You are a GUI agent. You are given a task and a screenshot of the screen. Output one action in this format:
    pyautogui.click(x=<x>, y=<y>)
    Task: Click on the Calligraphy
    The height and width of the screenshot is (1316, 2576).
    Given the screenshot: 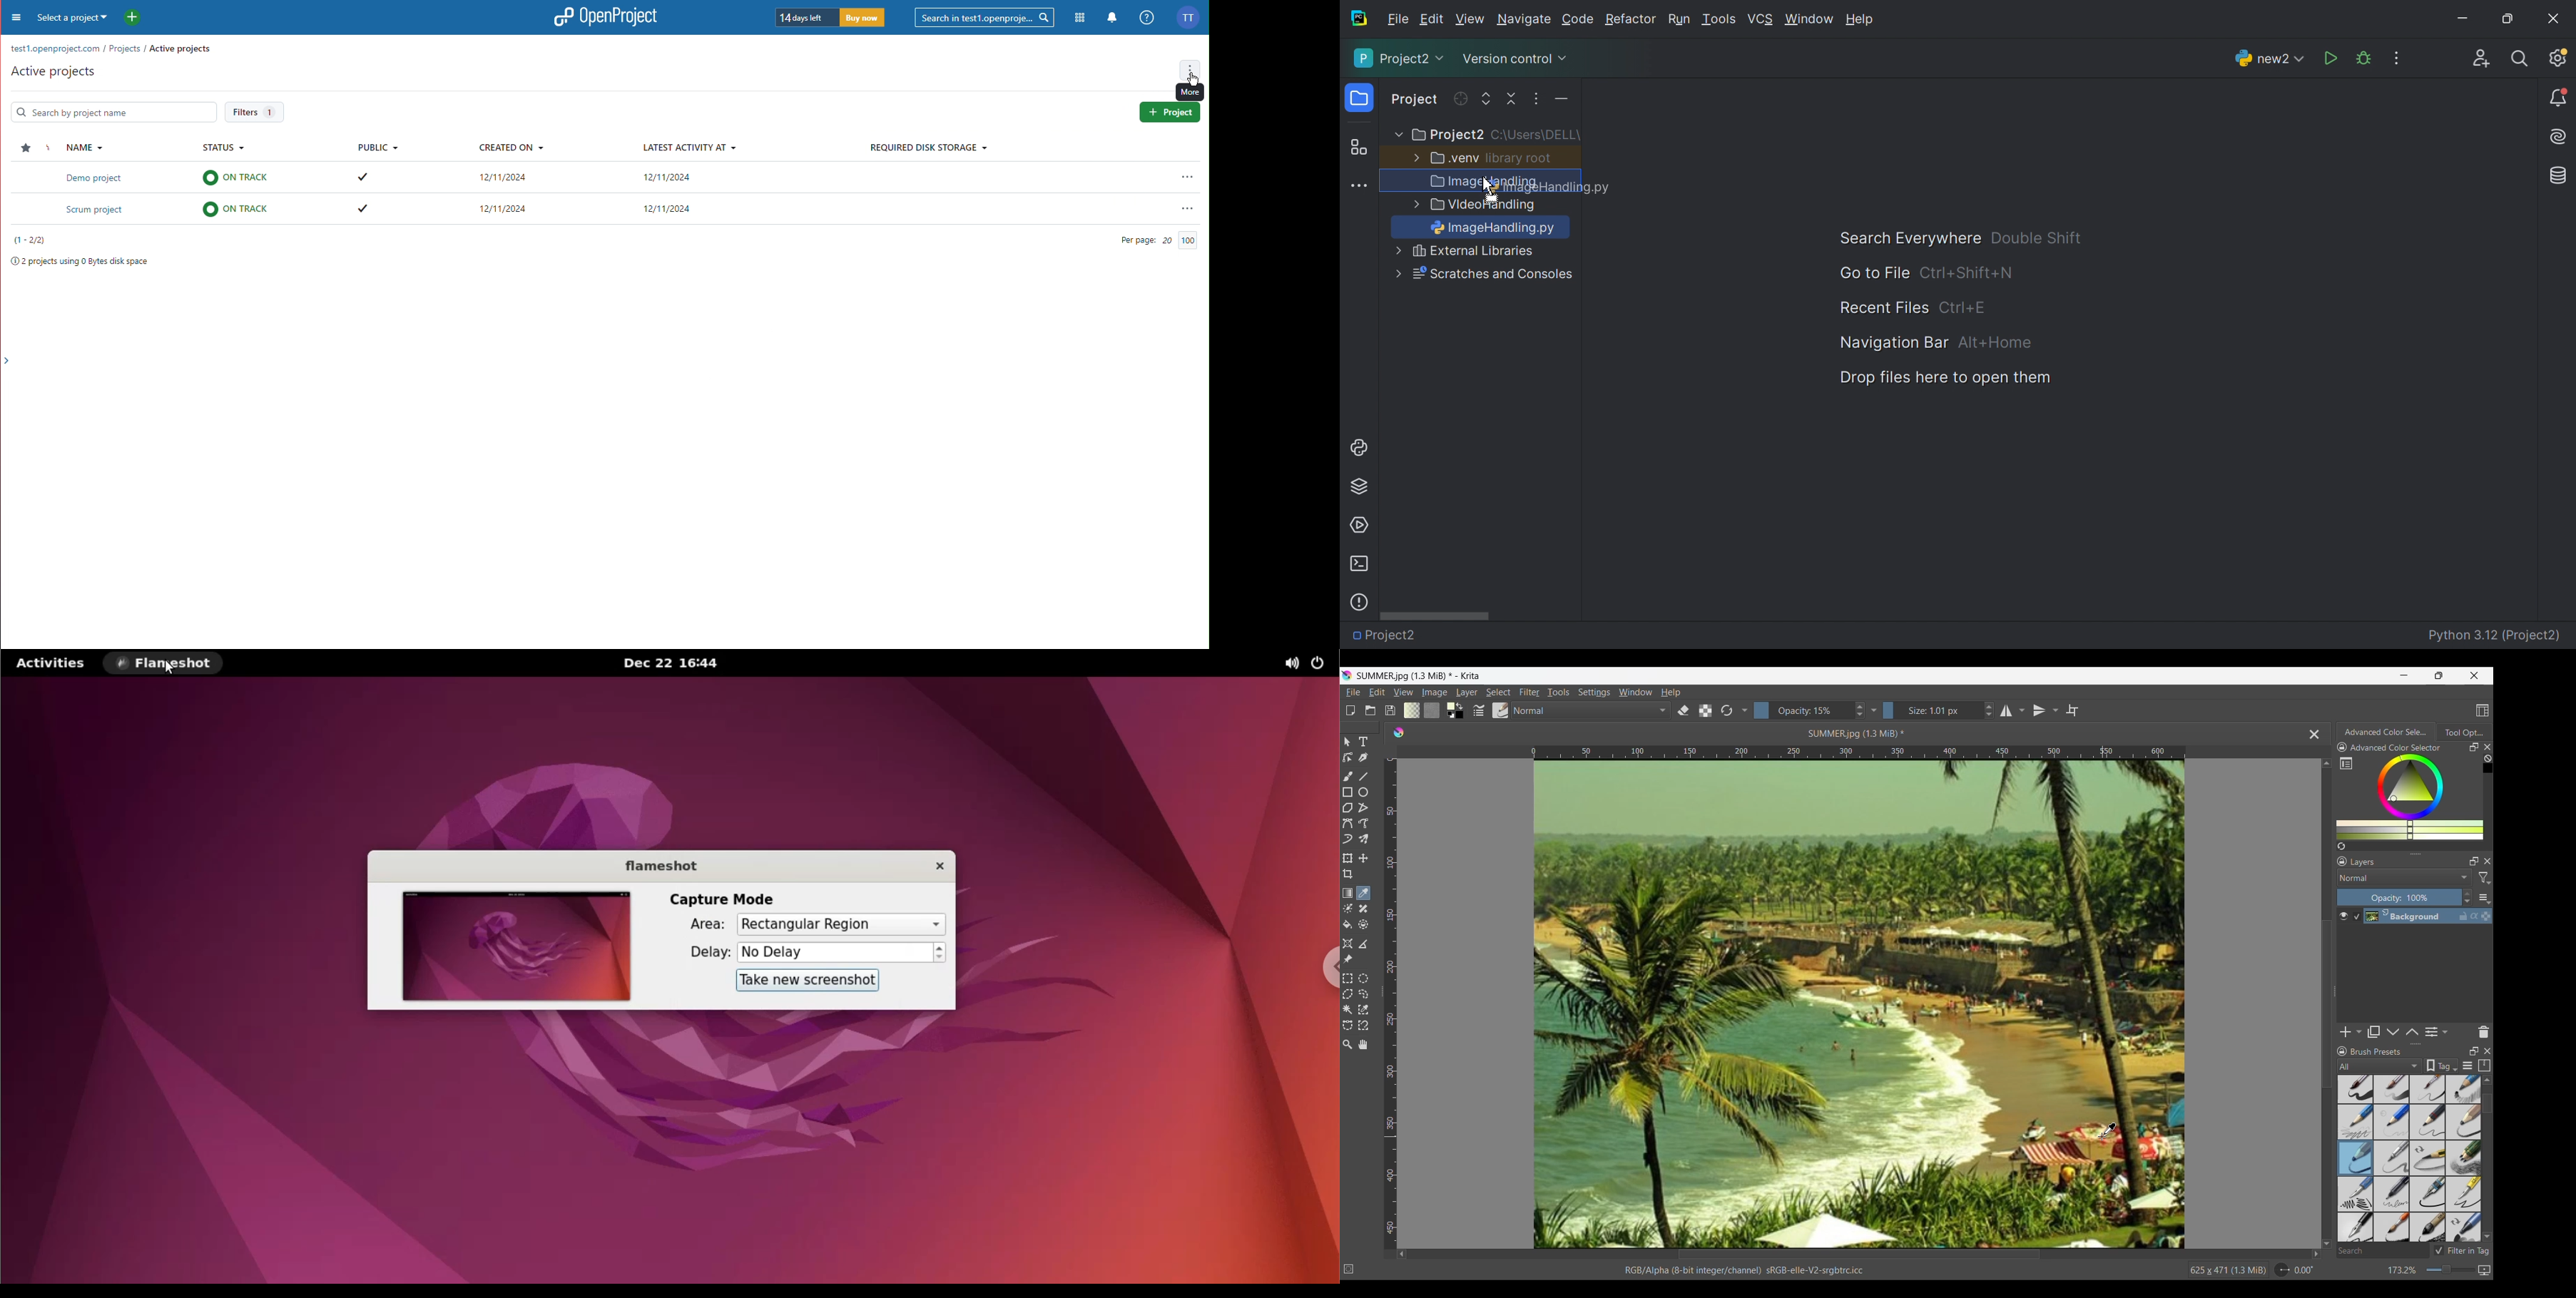 What is the action you would take?
    pyautogui.click(x=1364, y=758)
    